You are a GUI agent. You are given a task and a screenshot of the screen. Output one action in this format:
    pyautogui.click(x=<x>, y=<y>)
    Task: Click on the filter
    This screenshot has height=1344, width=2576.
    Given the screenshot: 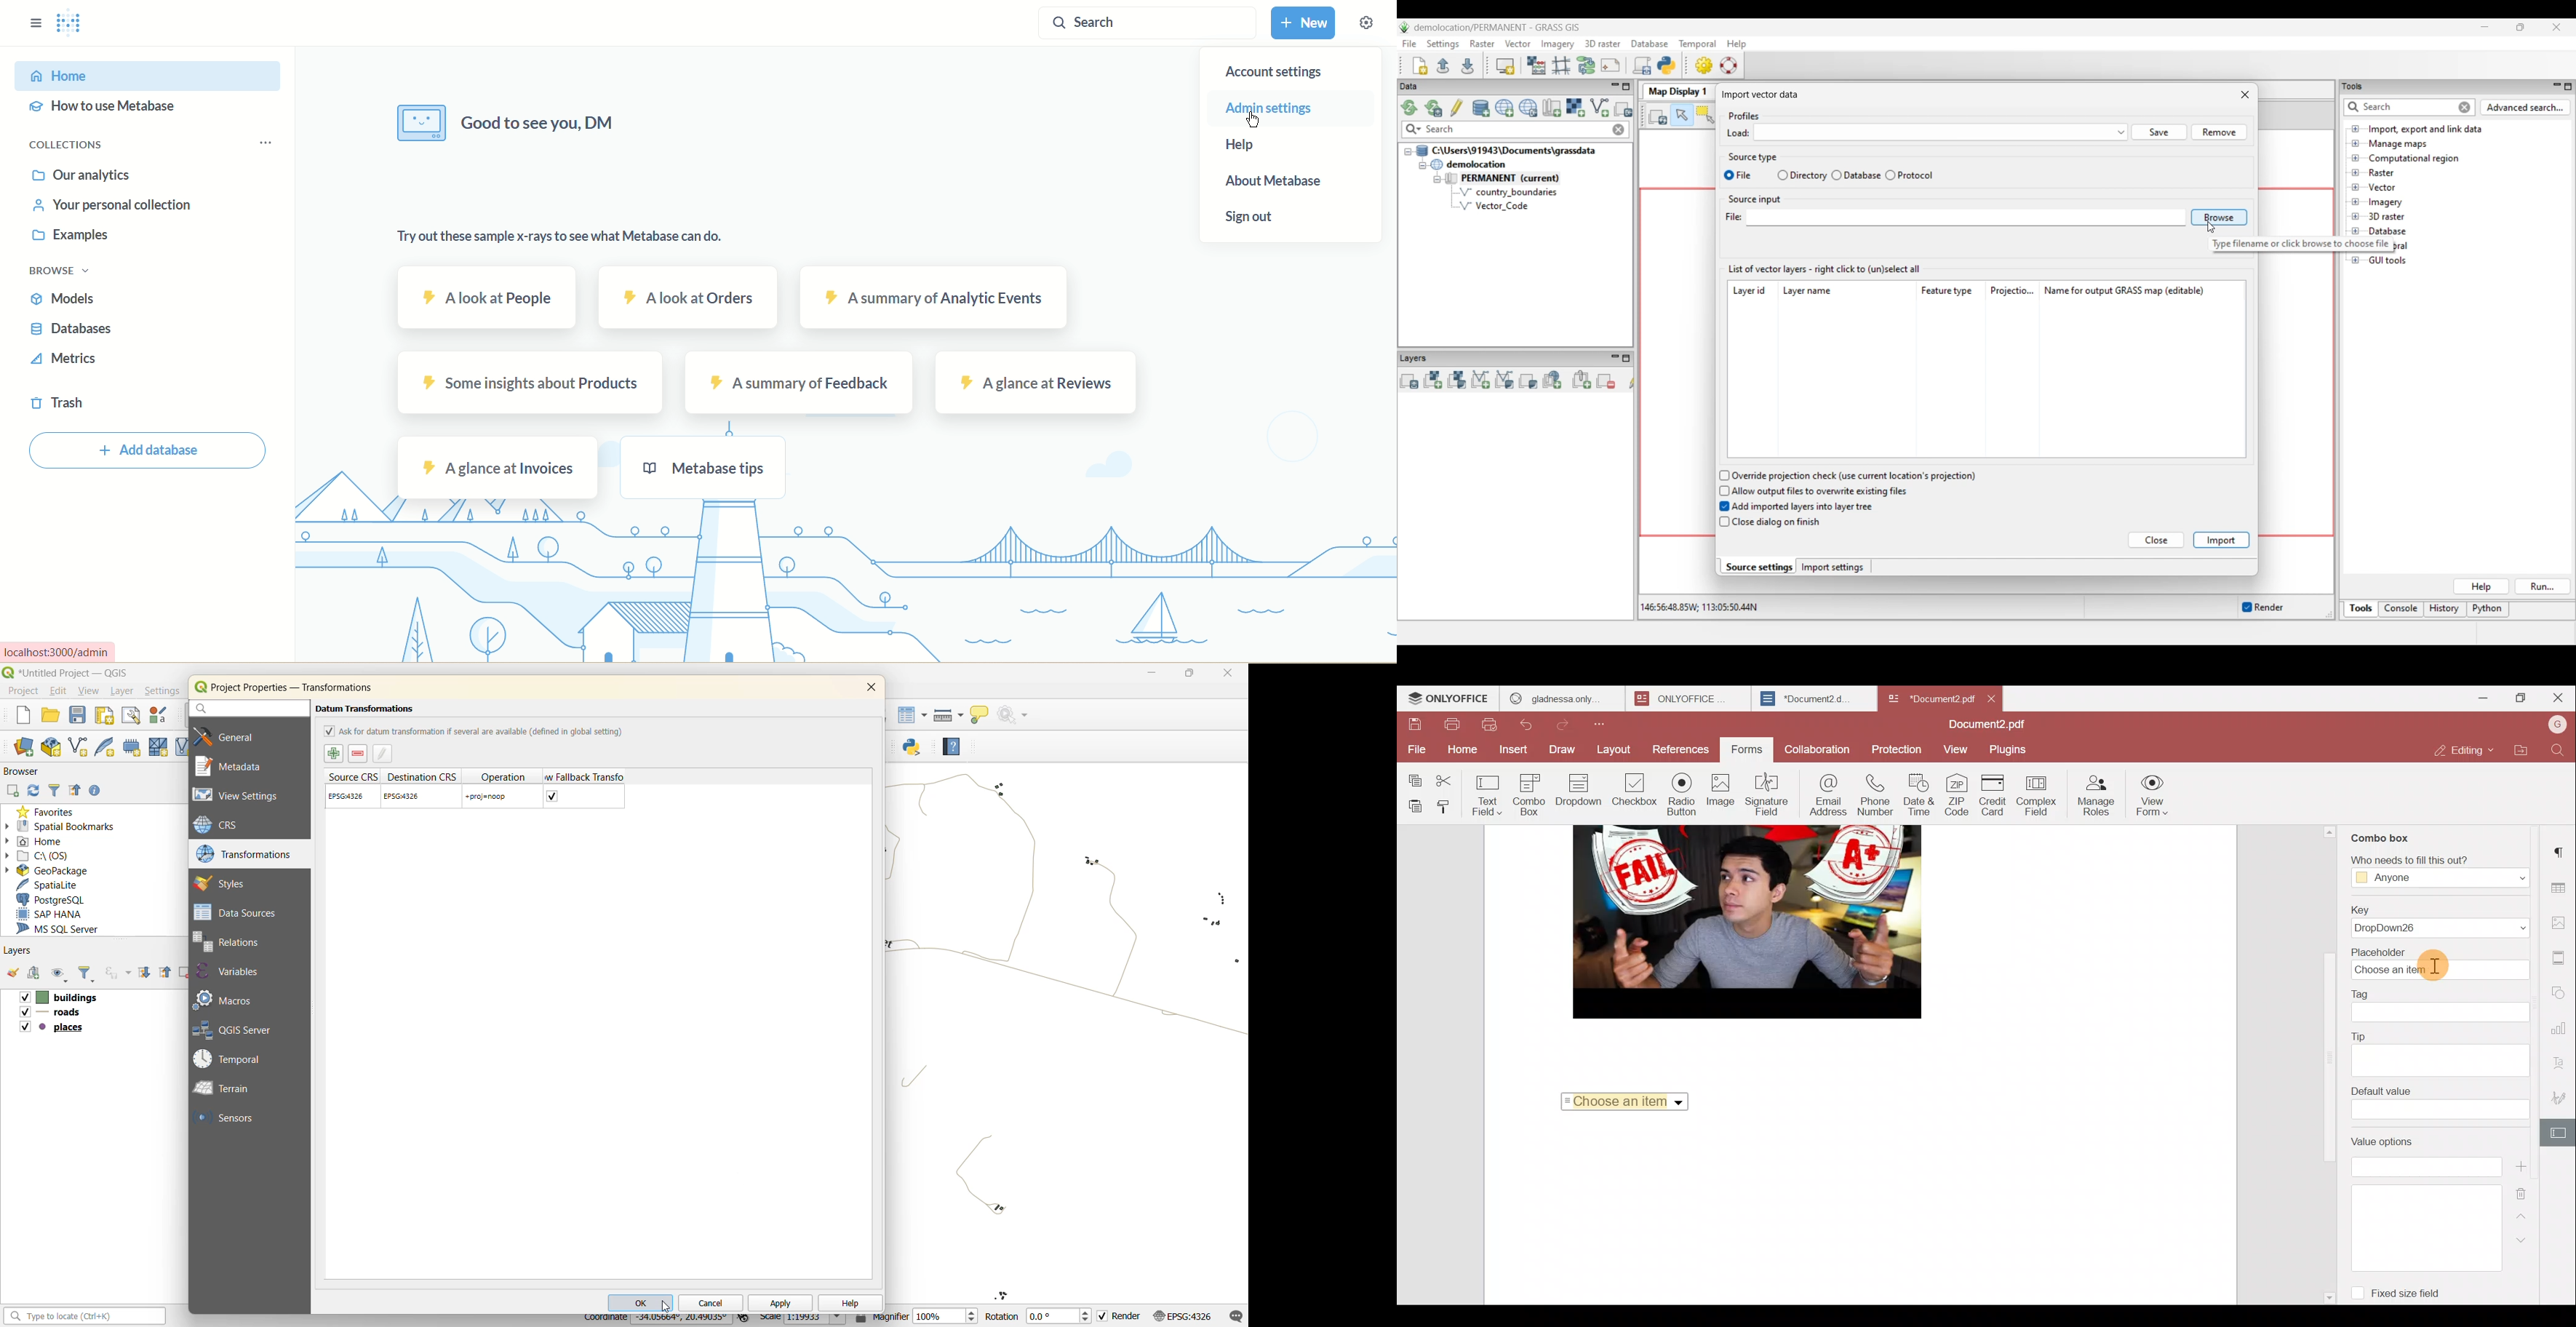 What is the action you would take?
    pyautogui.click(x=87, y=974)
    